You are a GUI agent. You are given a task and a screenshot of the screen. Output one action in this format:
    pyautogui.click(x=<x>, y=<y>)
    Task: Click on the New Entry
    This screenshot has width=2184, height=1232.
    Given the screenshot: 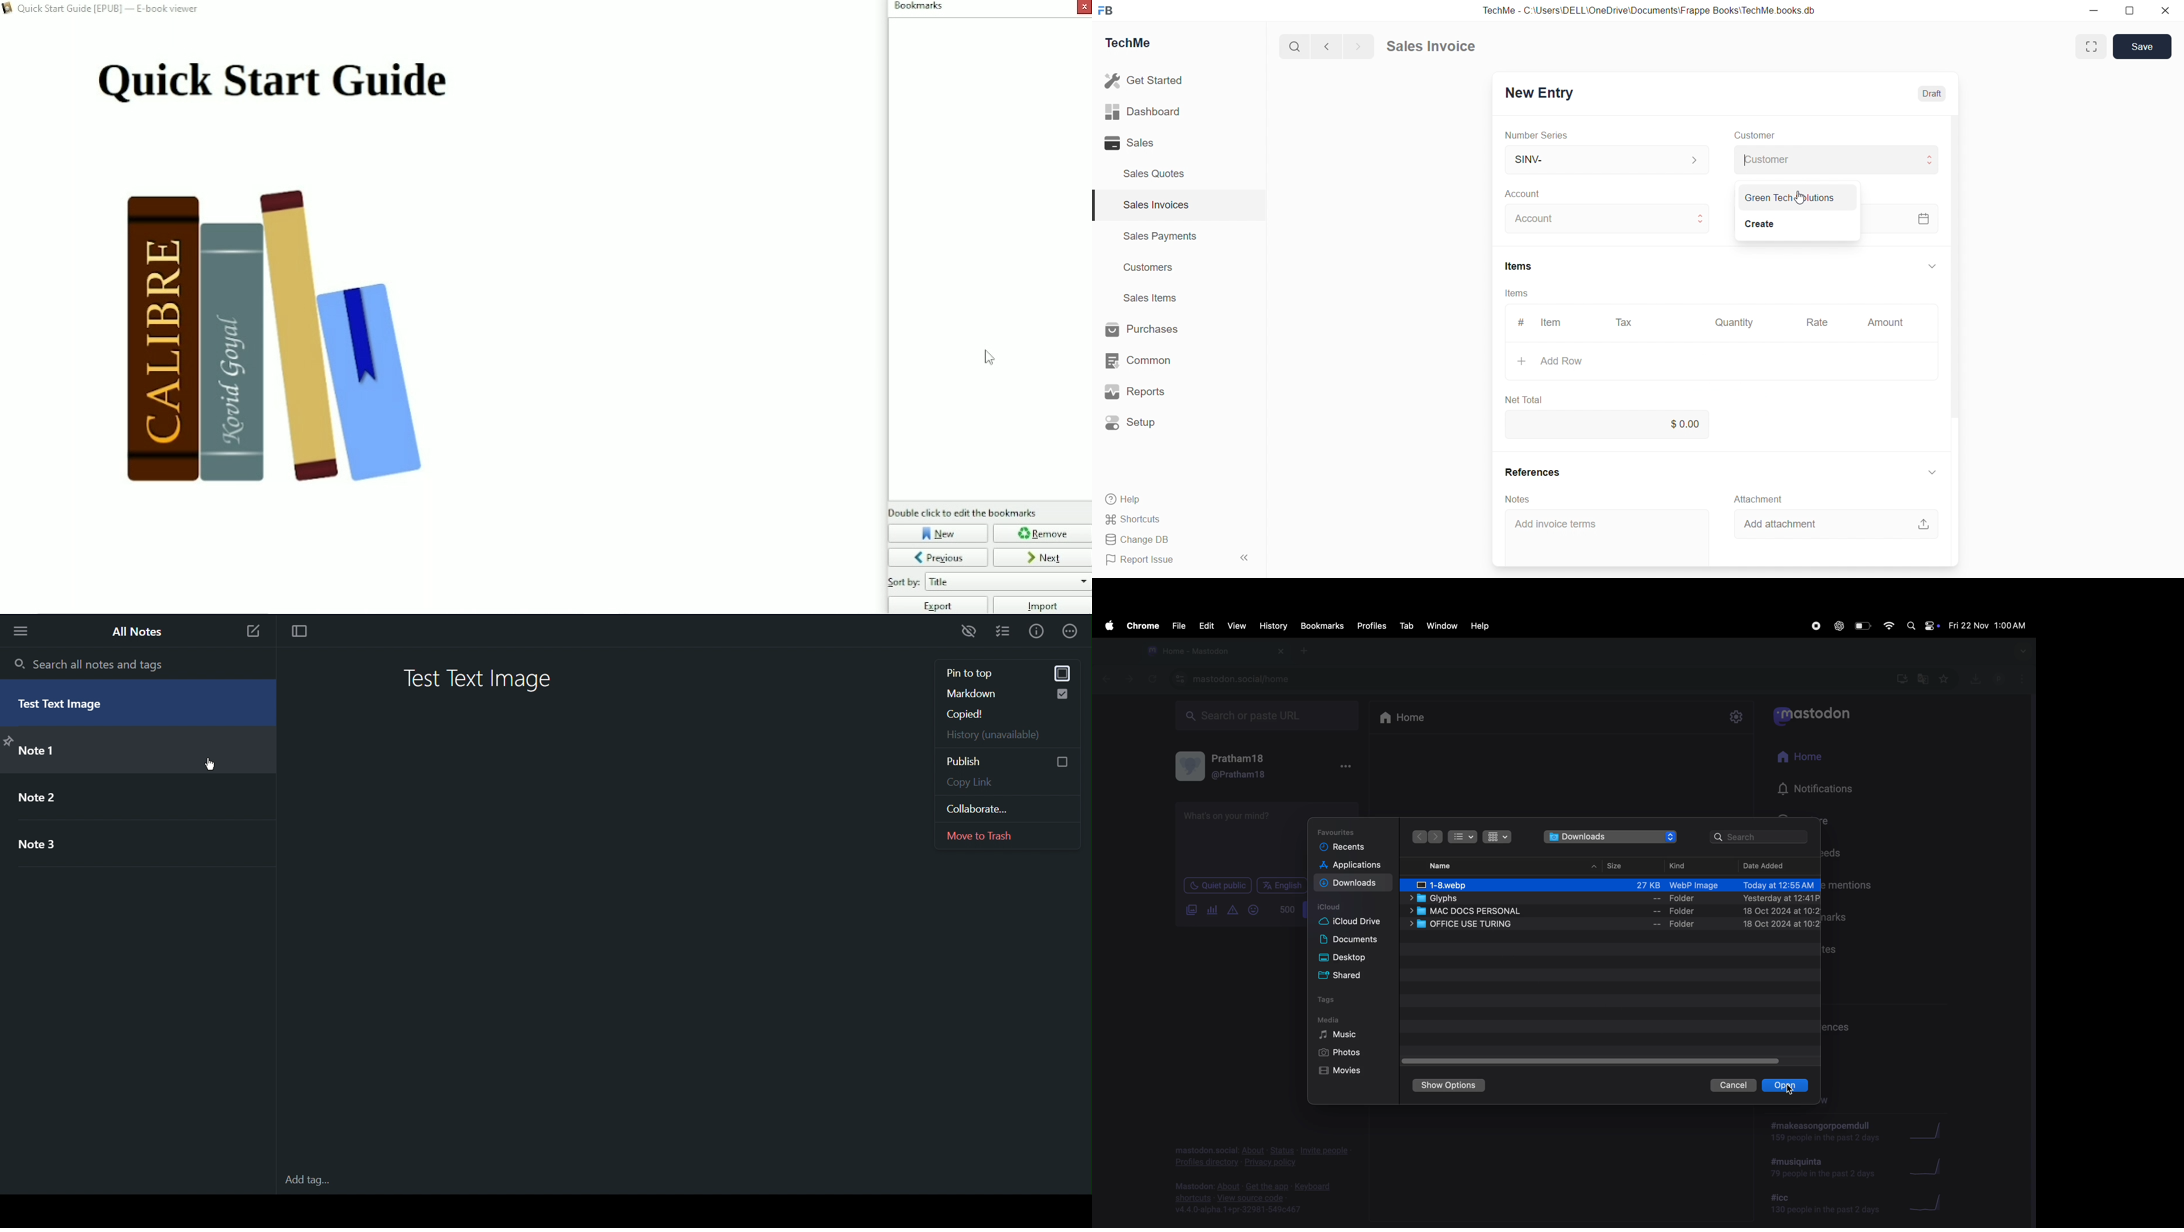 What is the action you would take?
    pyautogui.click(x=1541, y=94)
    